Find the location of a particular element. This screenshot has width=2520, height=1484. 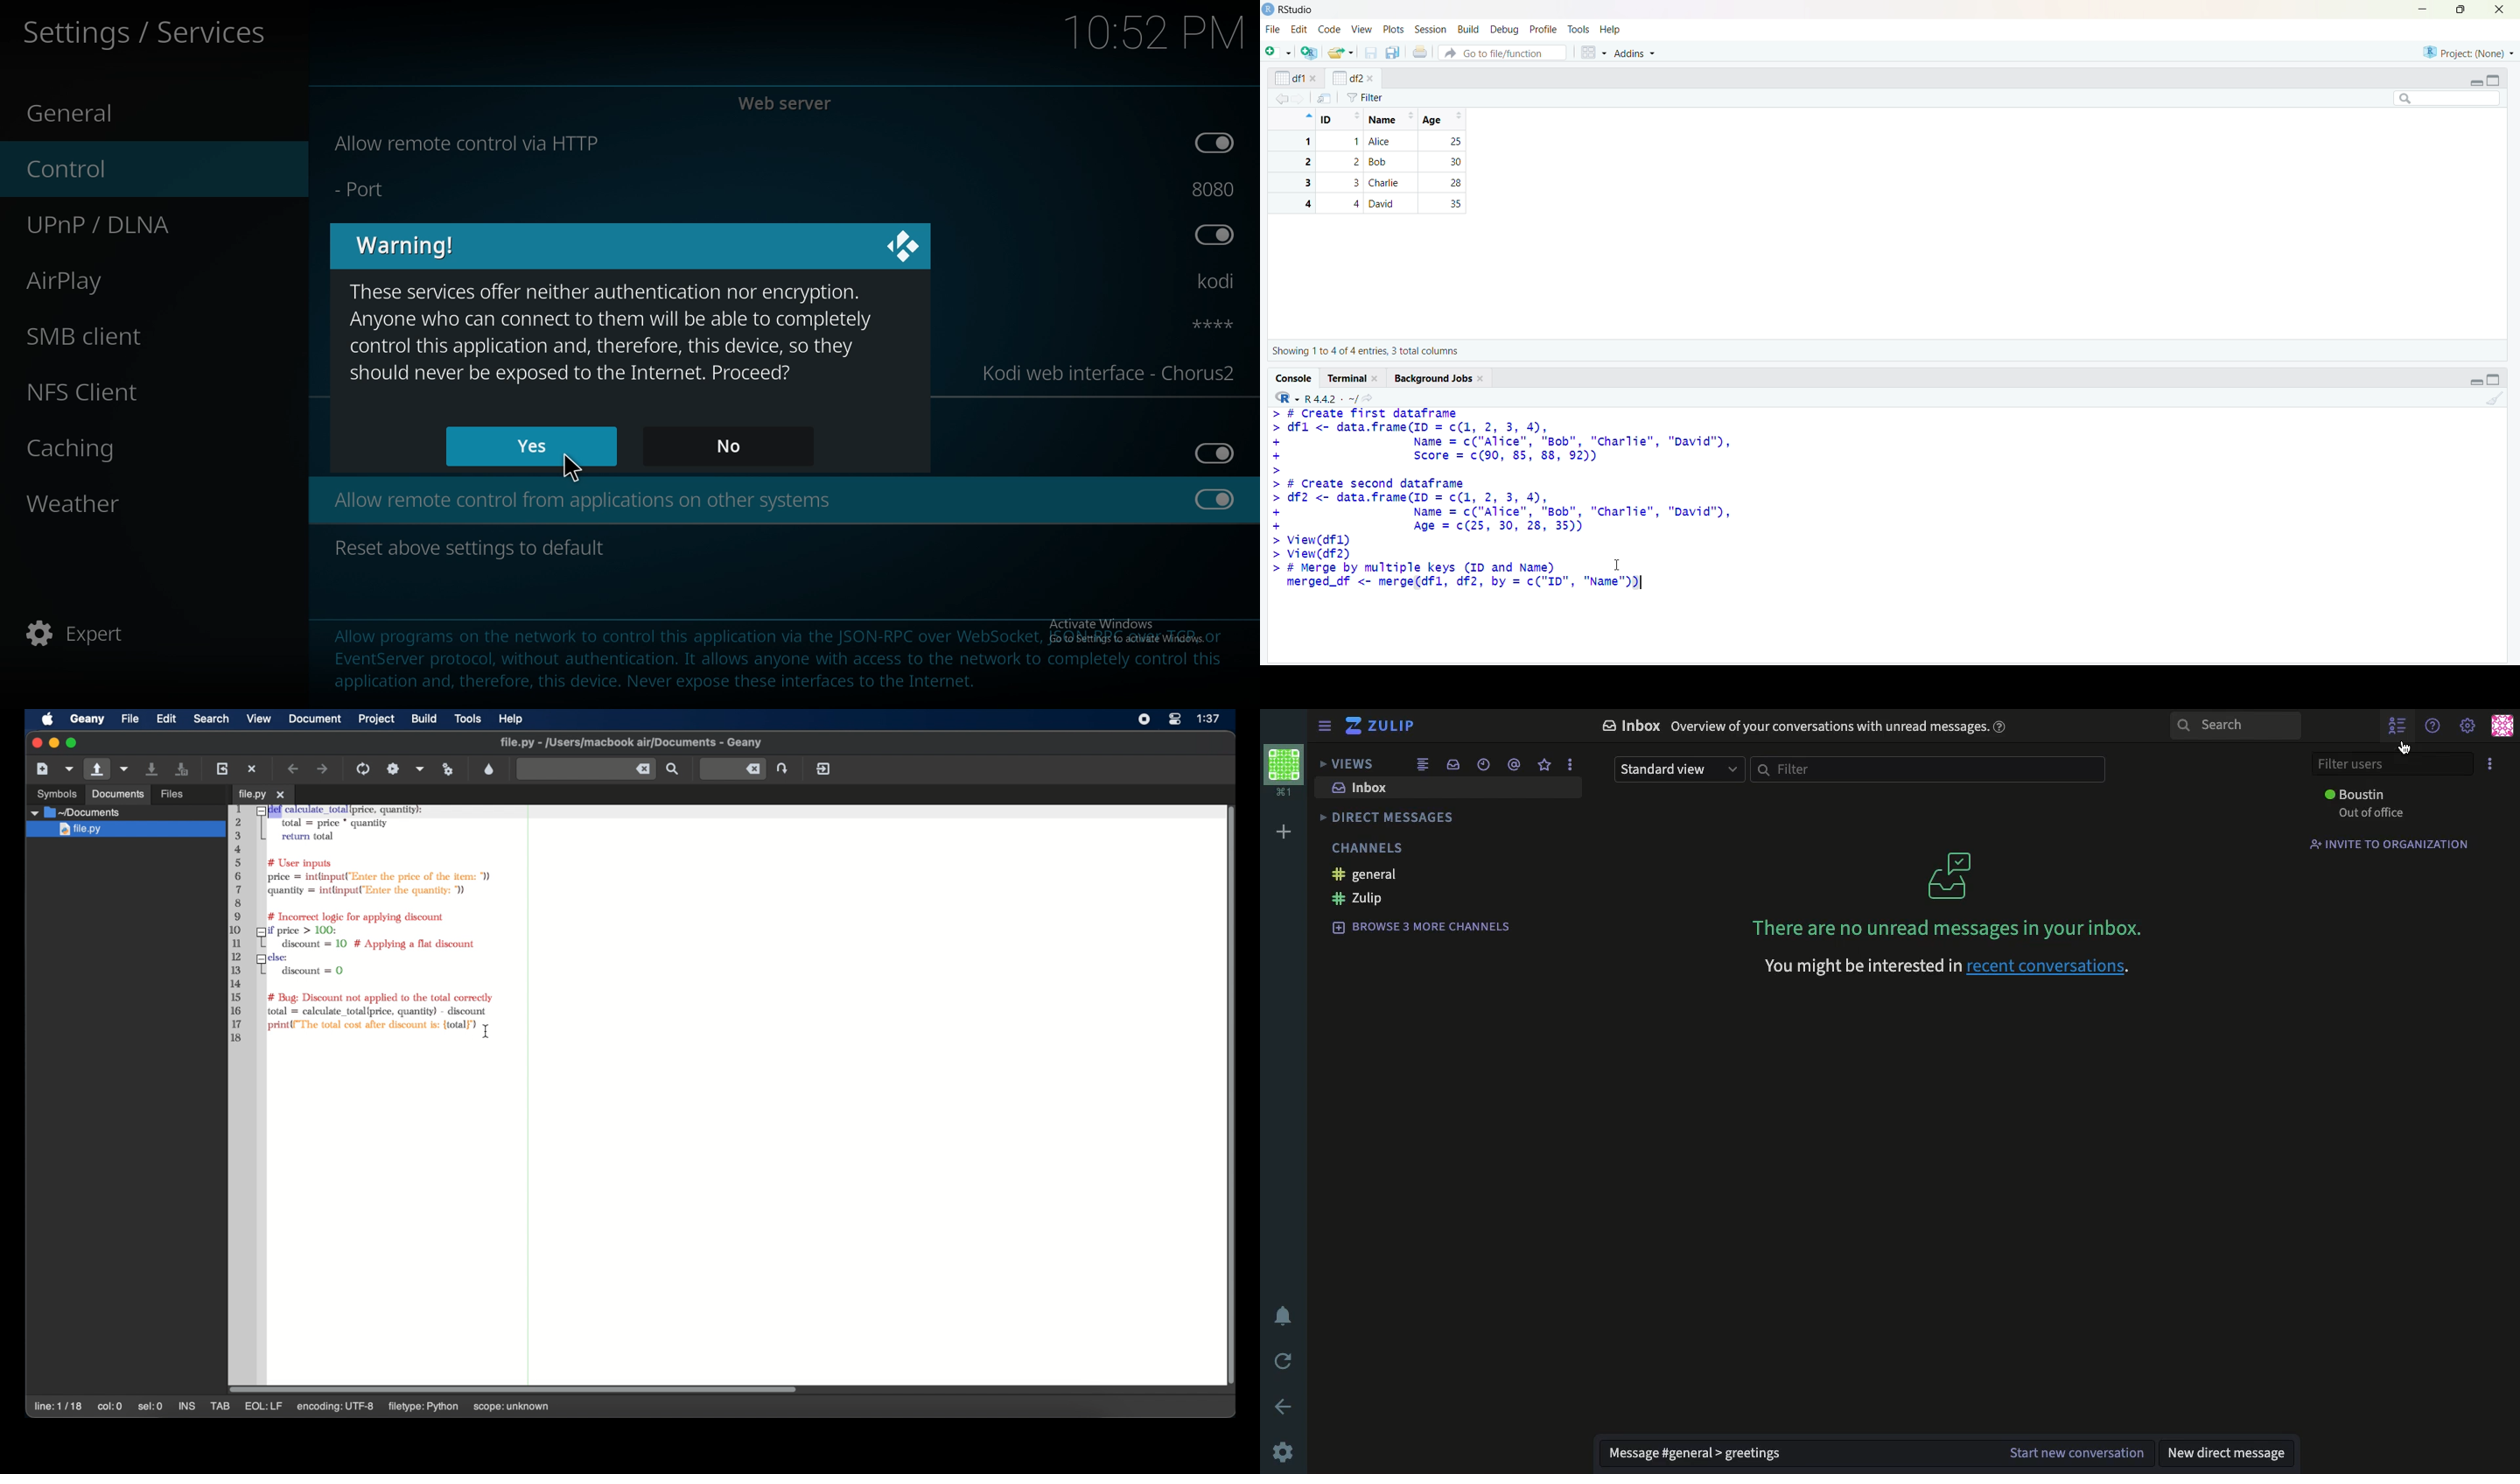

username is located at coordinates (1219, 283).